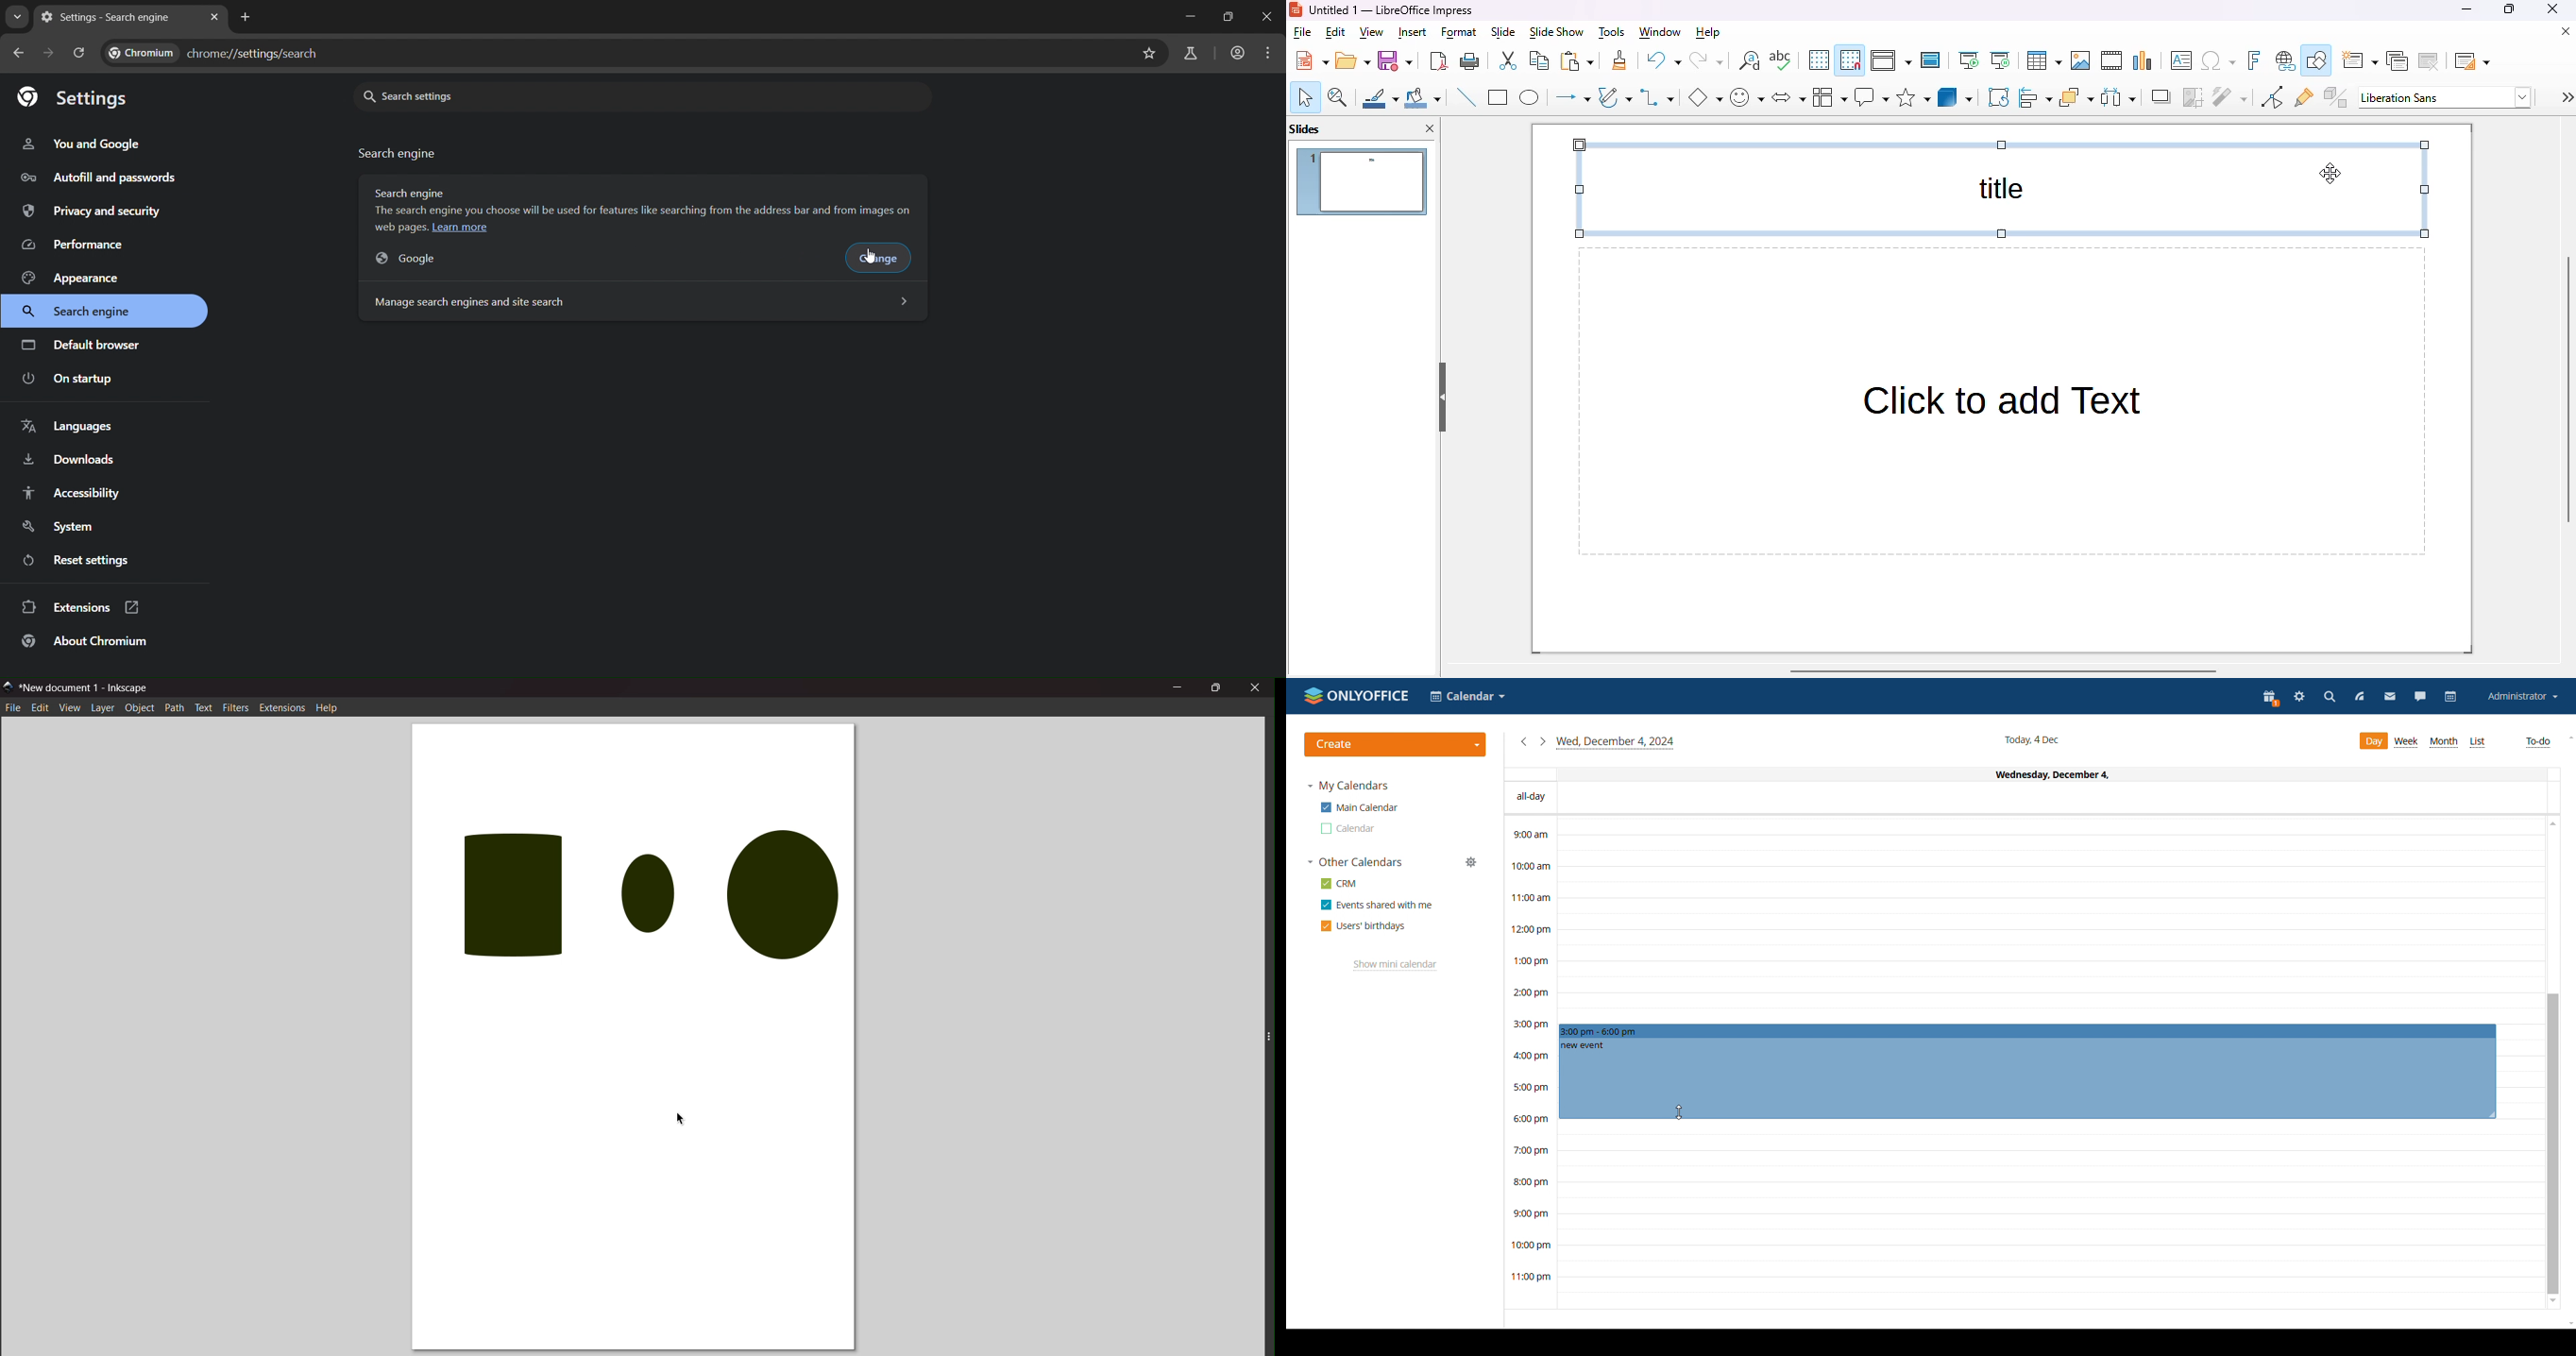 The width and height of the screenshot is (2576, 1372). What do you see at coordinates (1395, 60) in the screenshot?
I see `save` at bounding box center [1395, 60].